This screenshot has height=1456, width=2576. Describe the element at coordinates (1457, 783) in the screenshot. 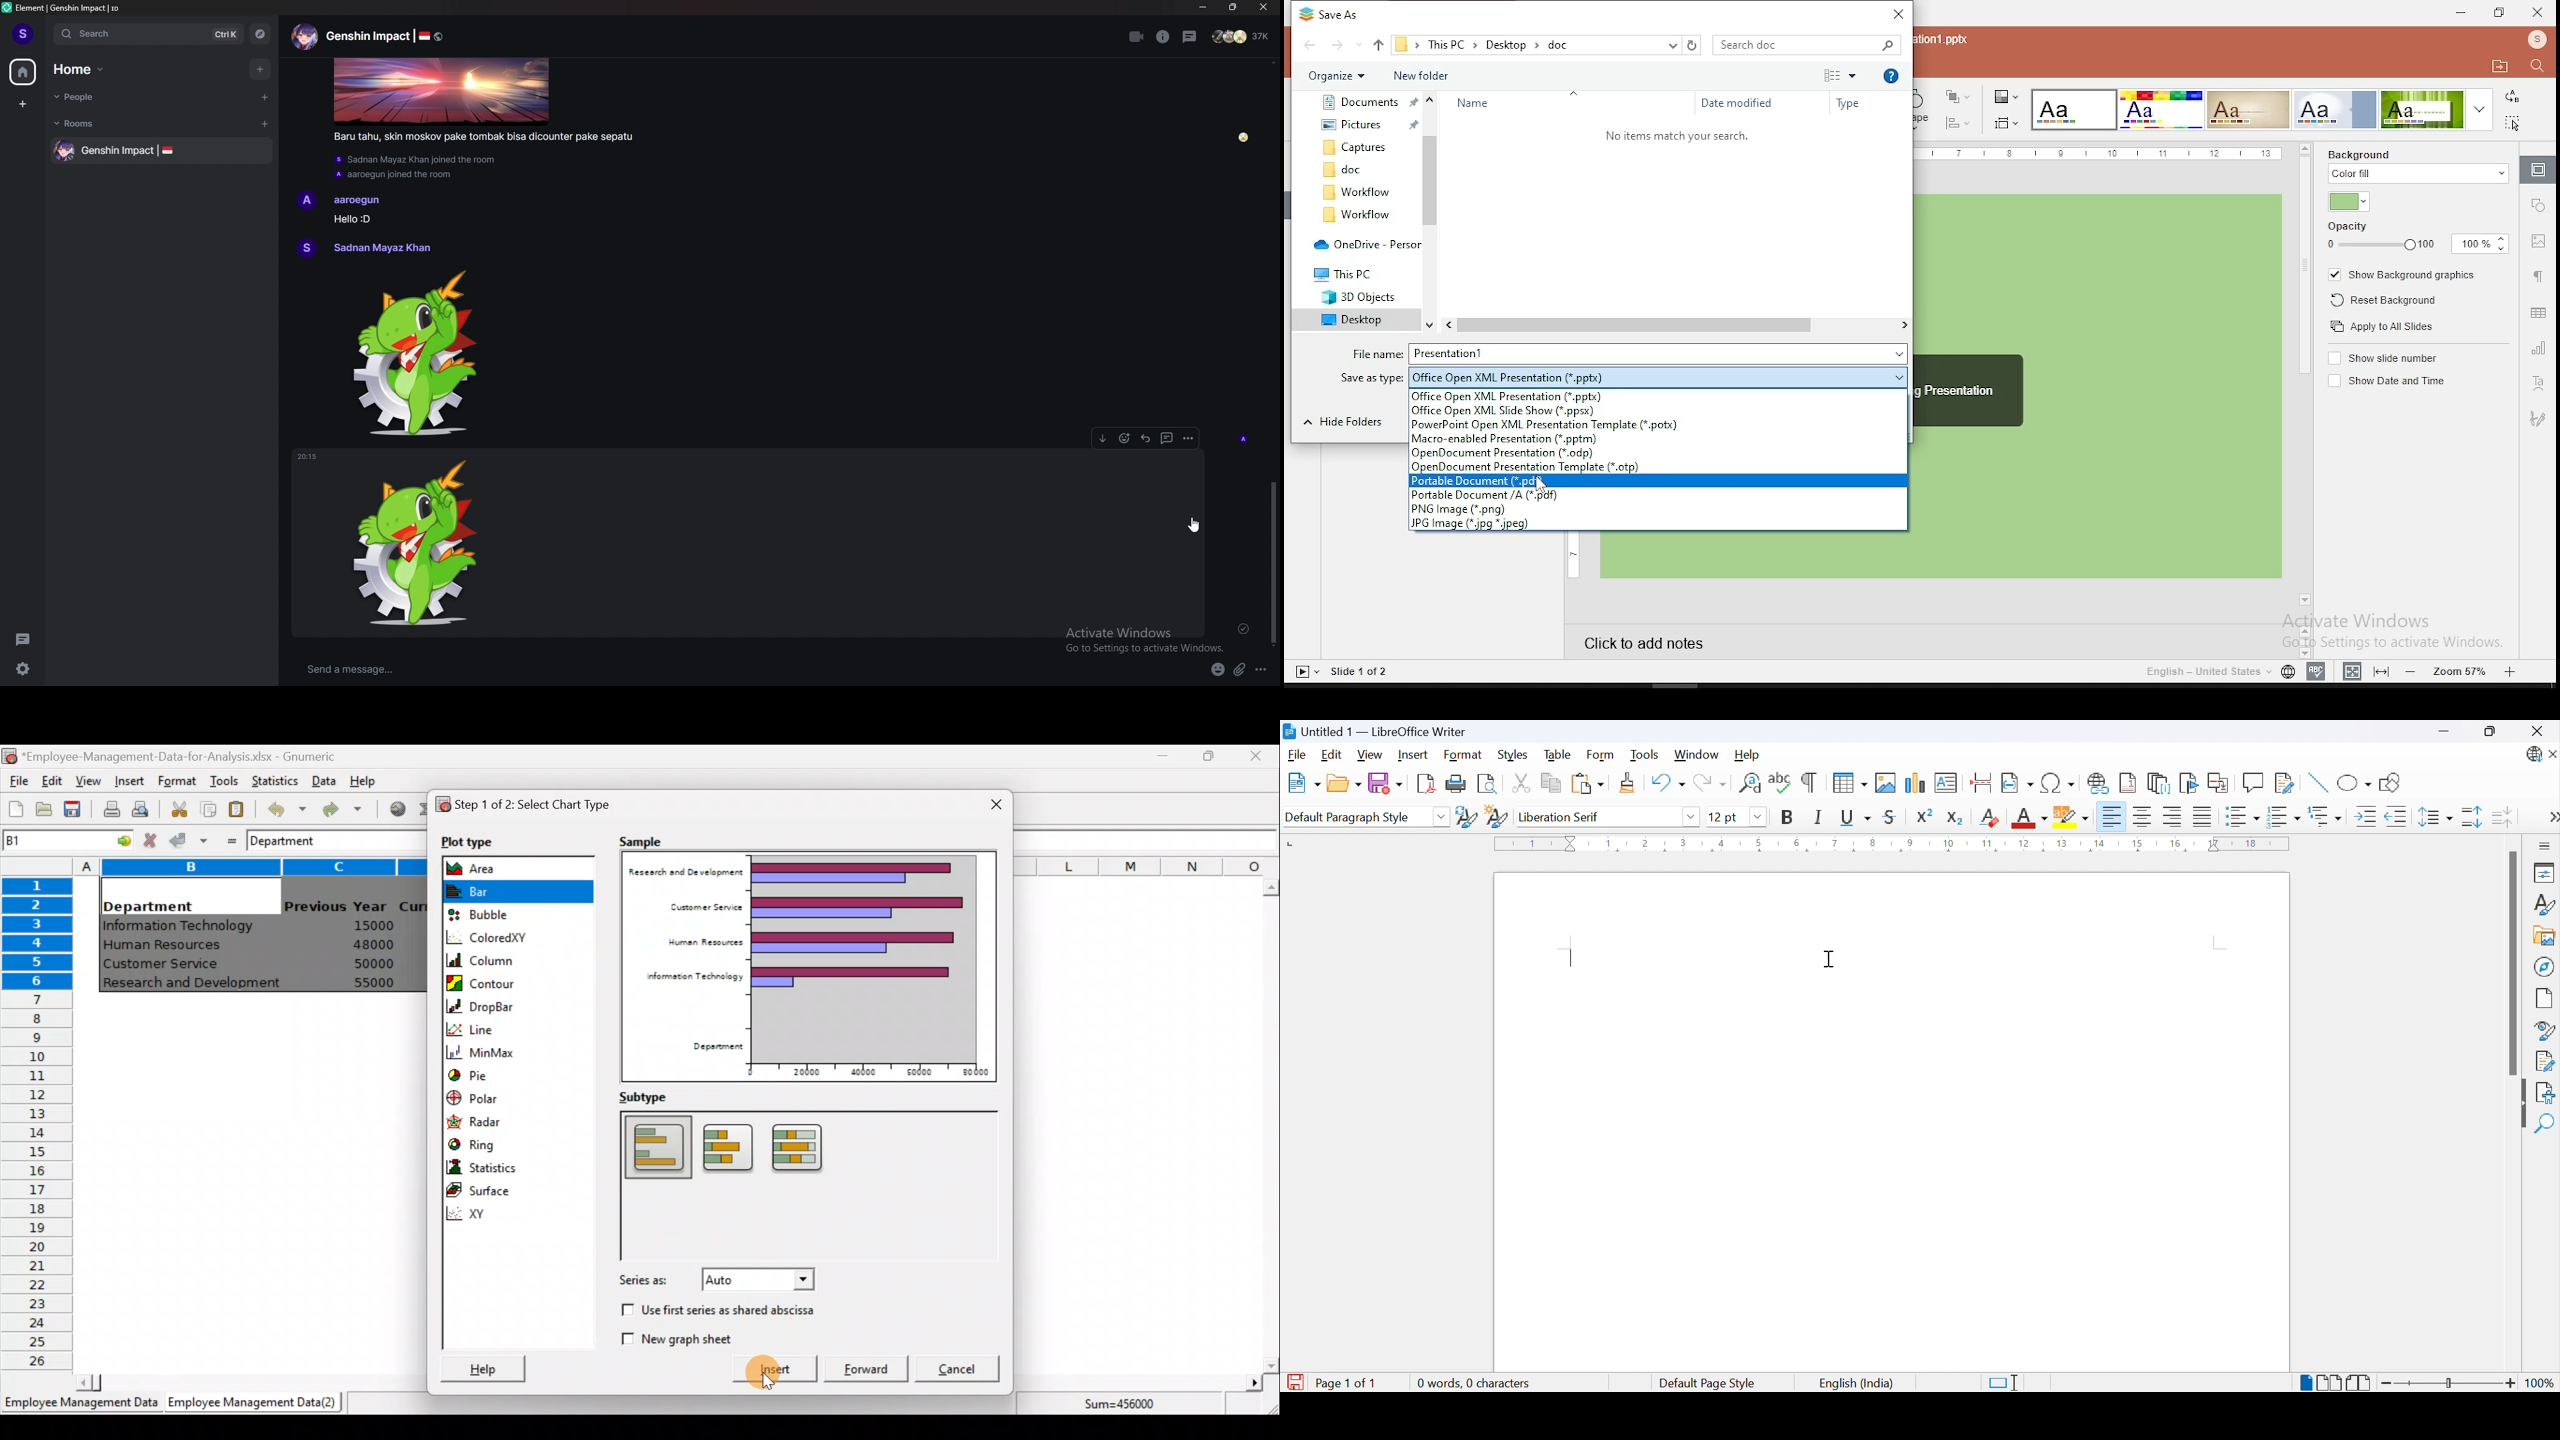

I see `Print` at that location.